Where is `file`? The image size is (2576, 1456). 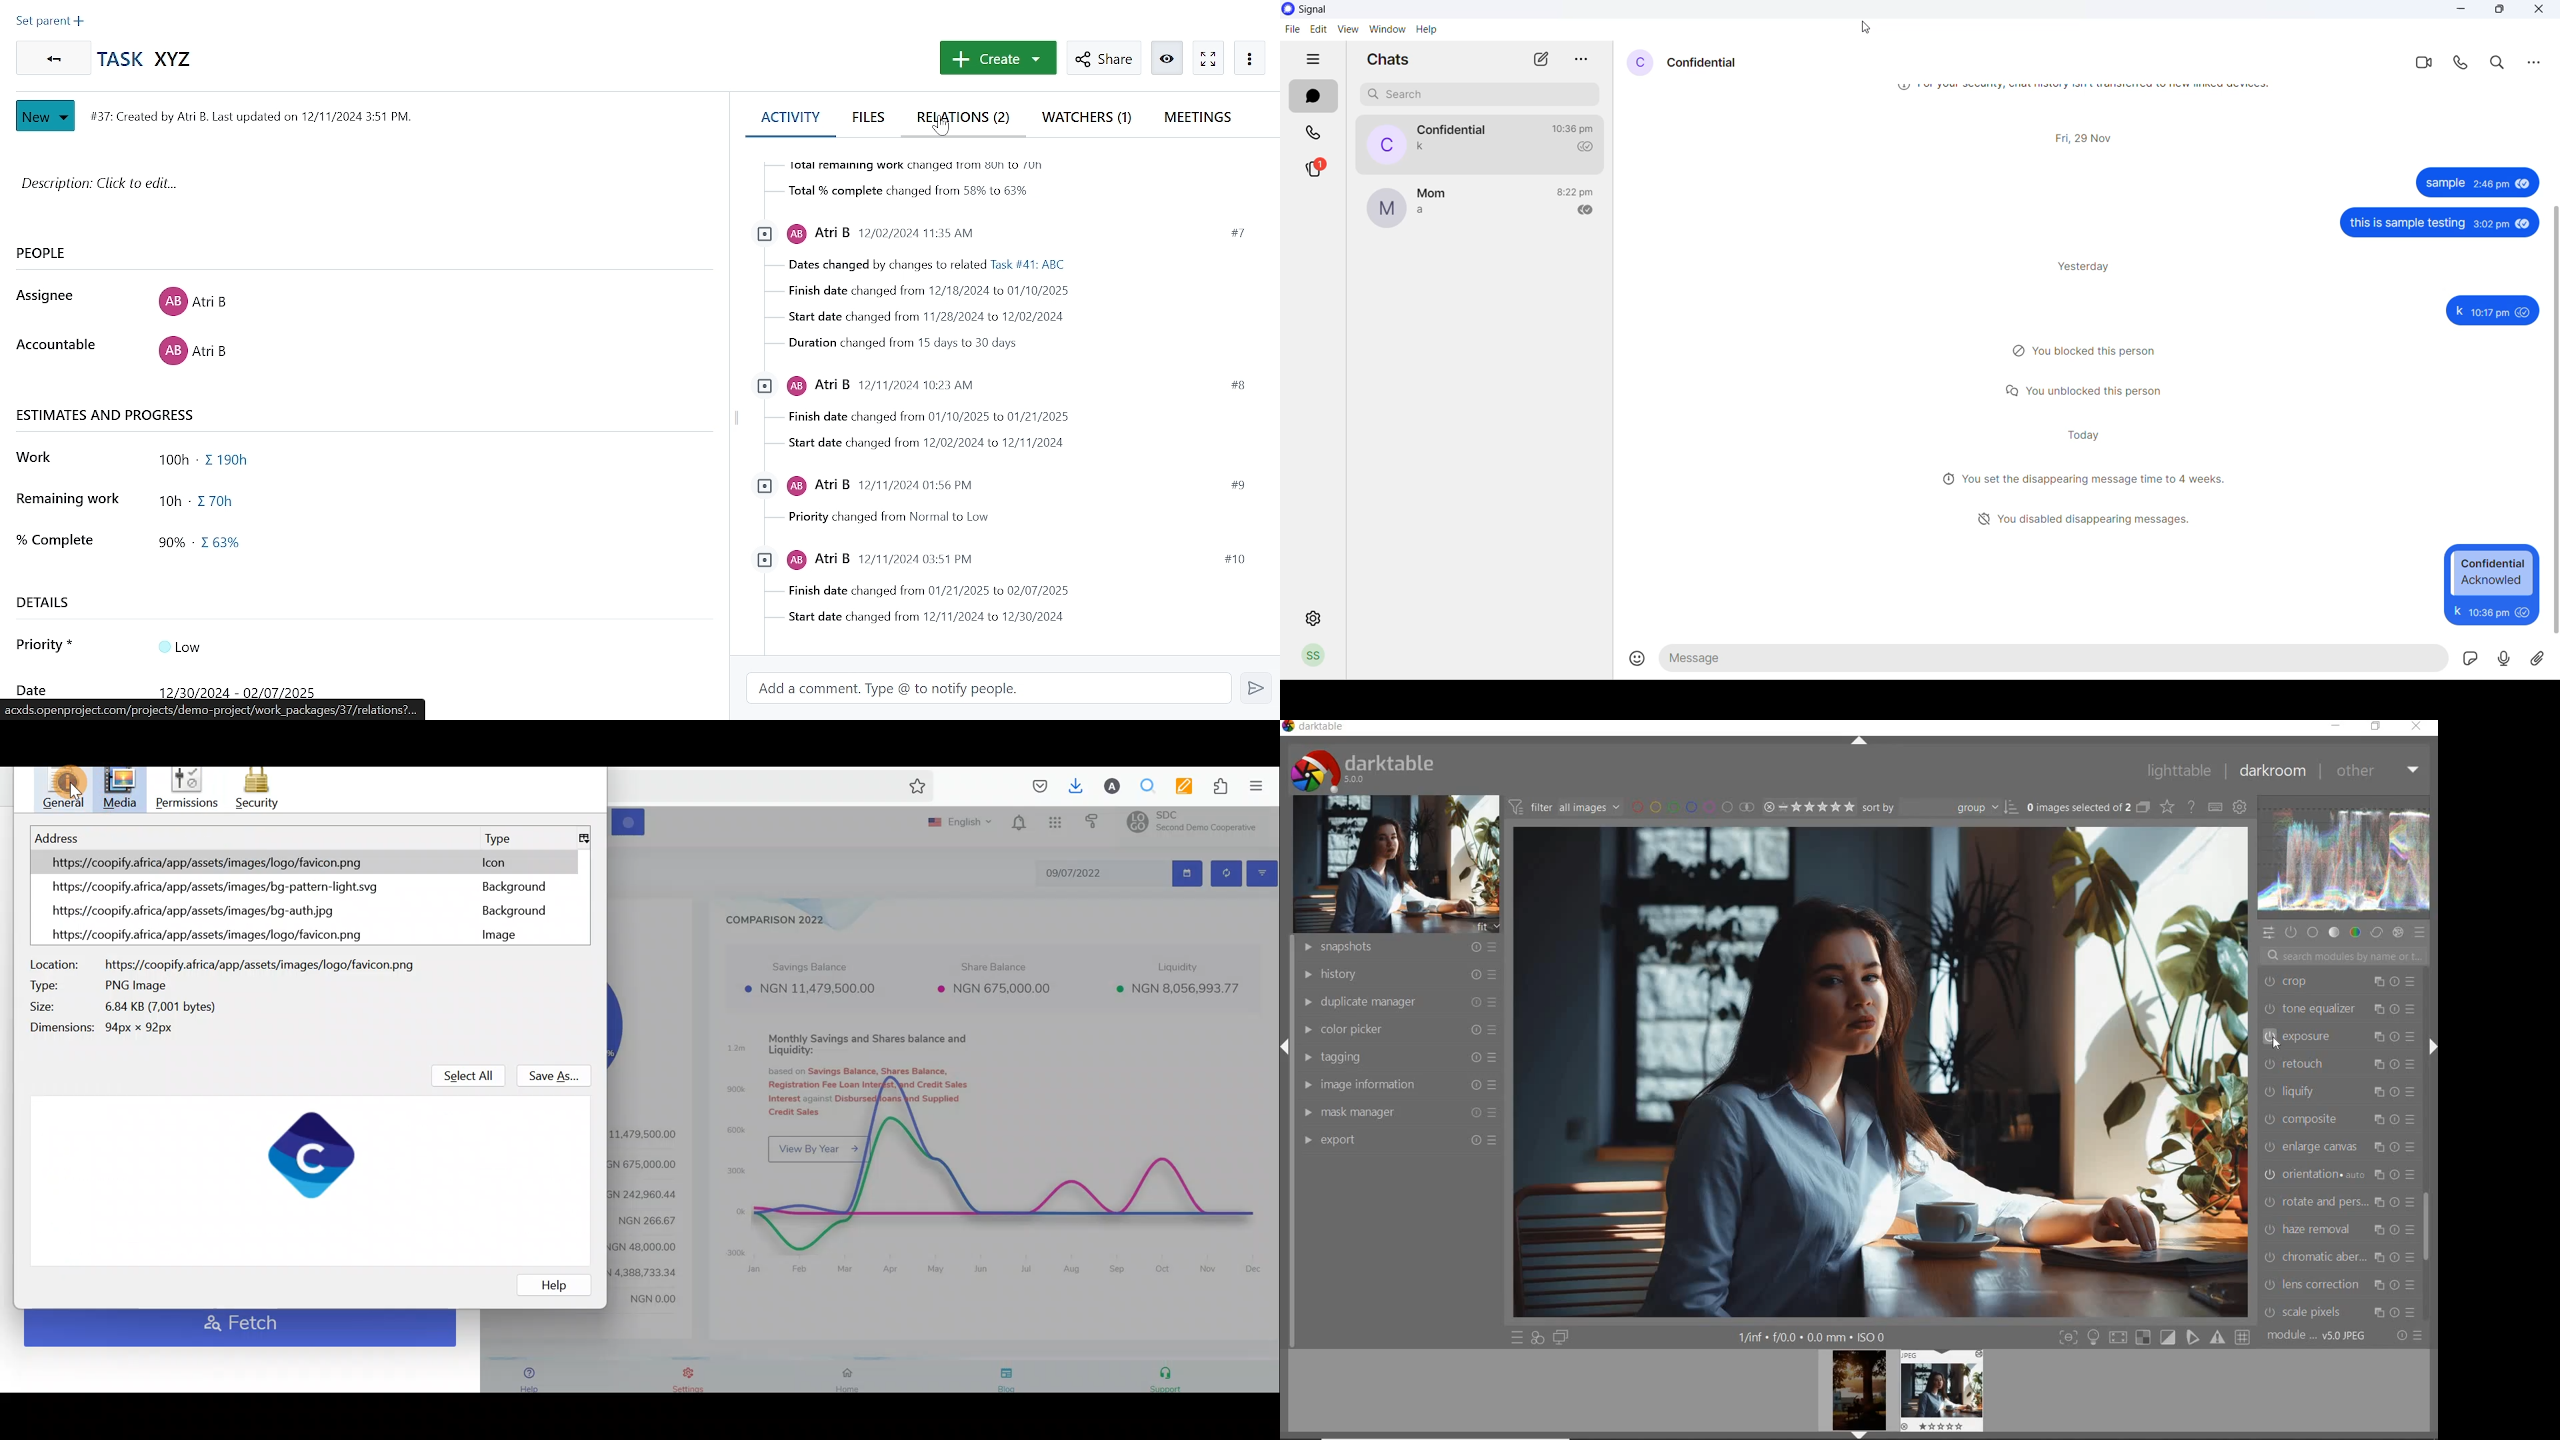 file is located at coordinates (1294, 30).